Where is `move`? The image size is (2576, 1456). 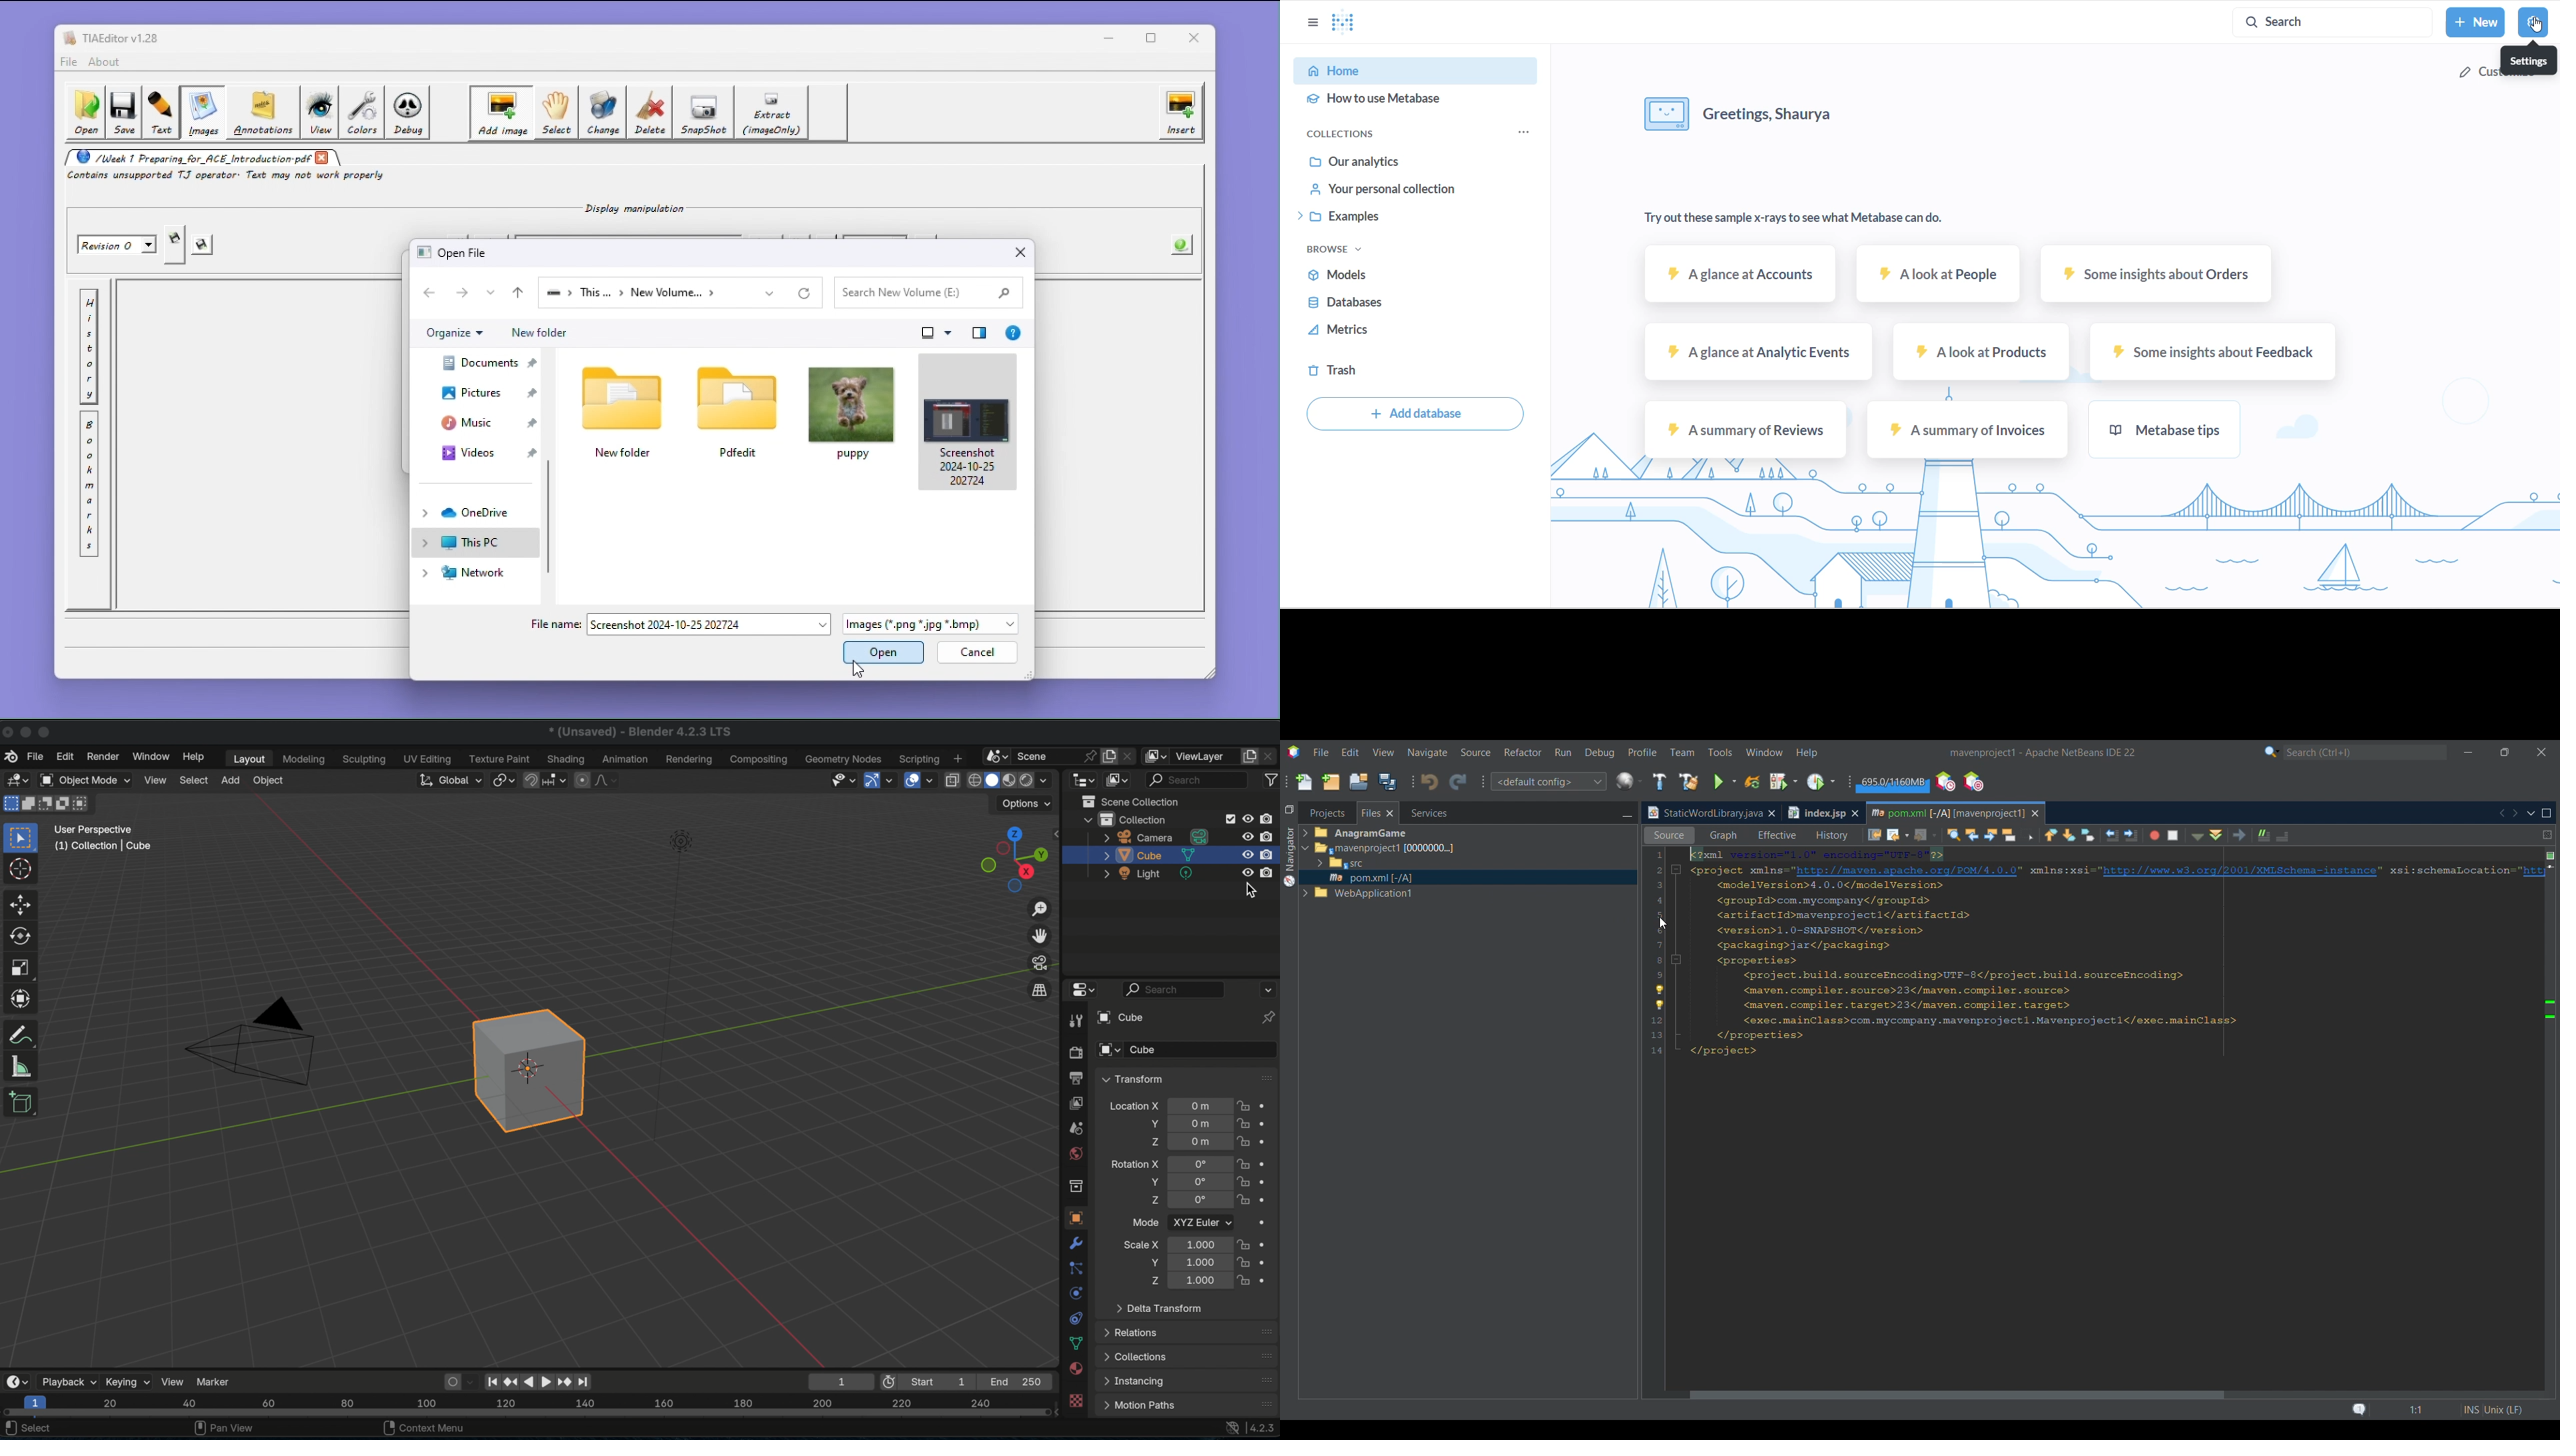
move is located at coordinates (22, 903).